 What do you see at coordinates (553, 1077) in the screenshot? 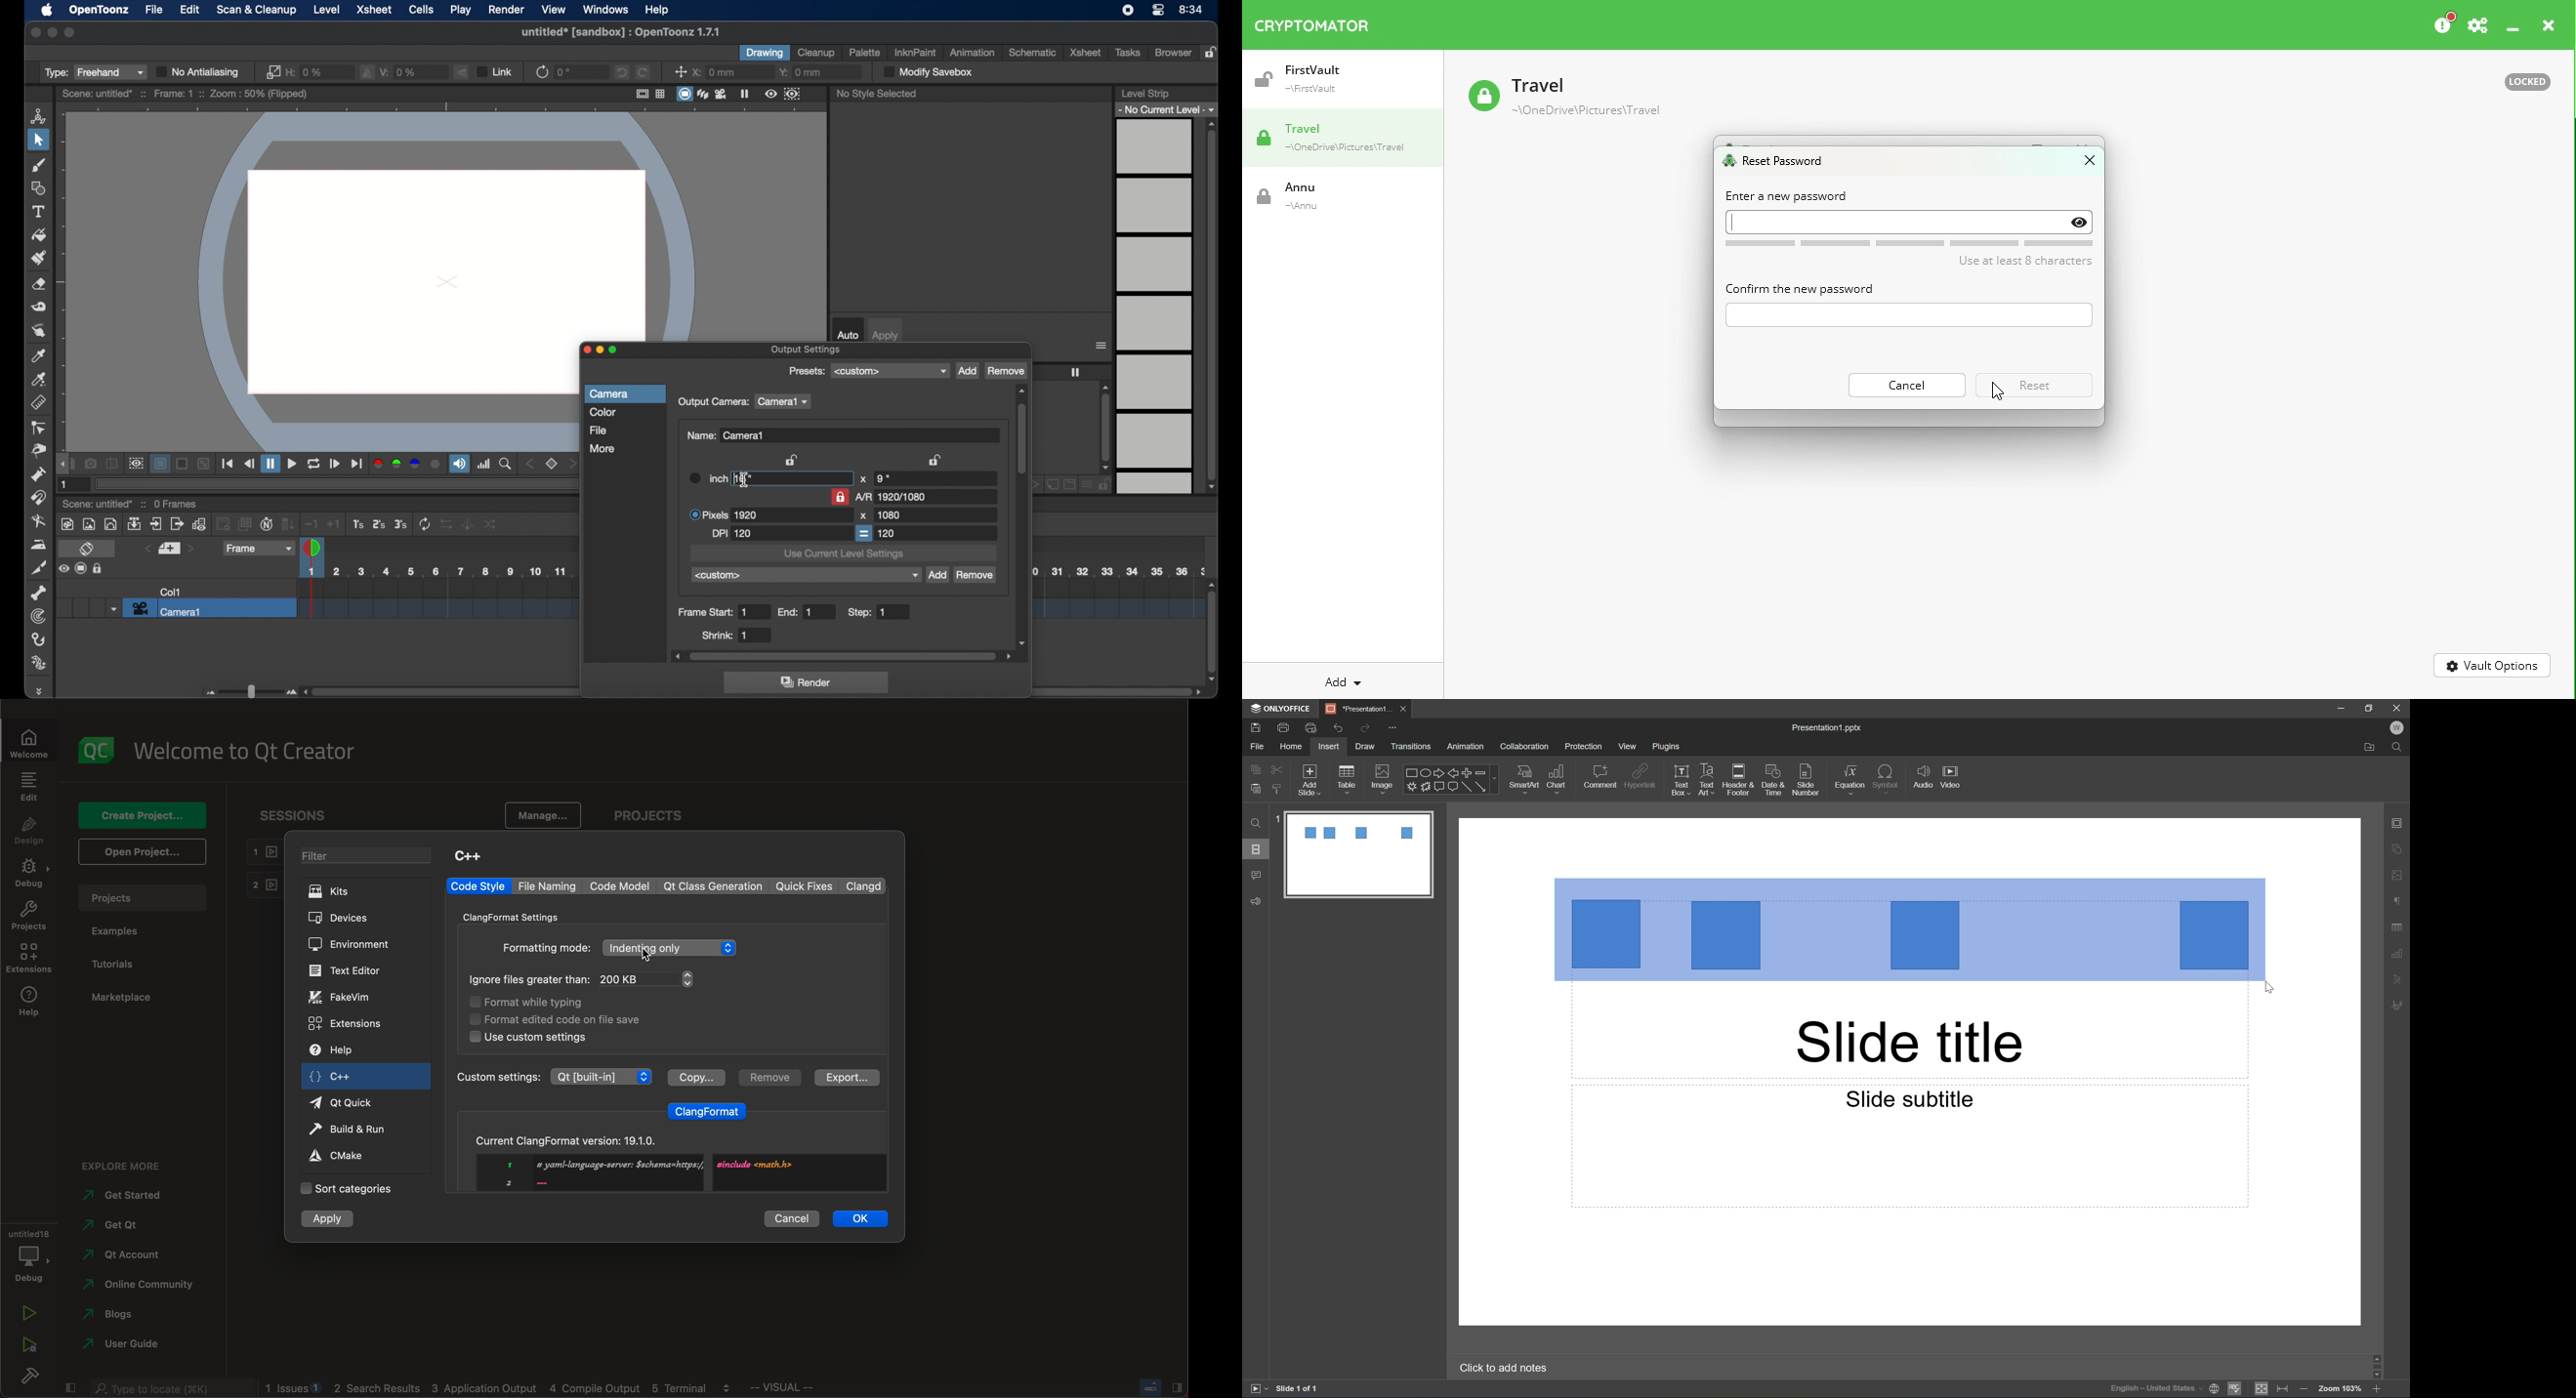
I see `custom setting` at bounding box center [553, 1077].